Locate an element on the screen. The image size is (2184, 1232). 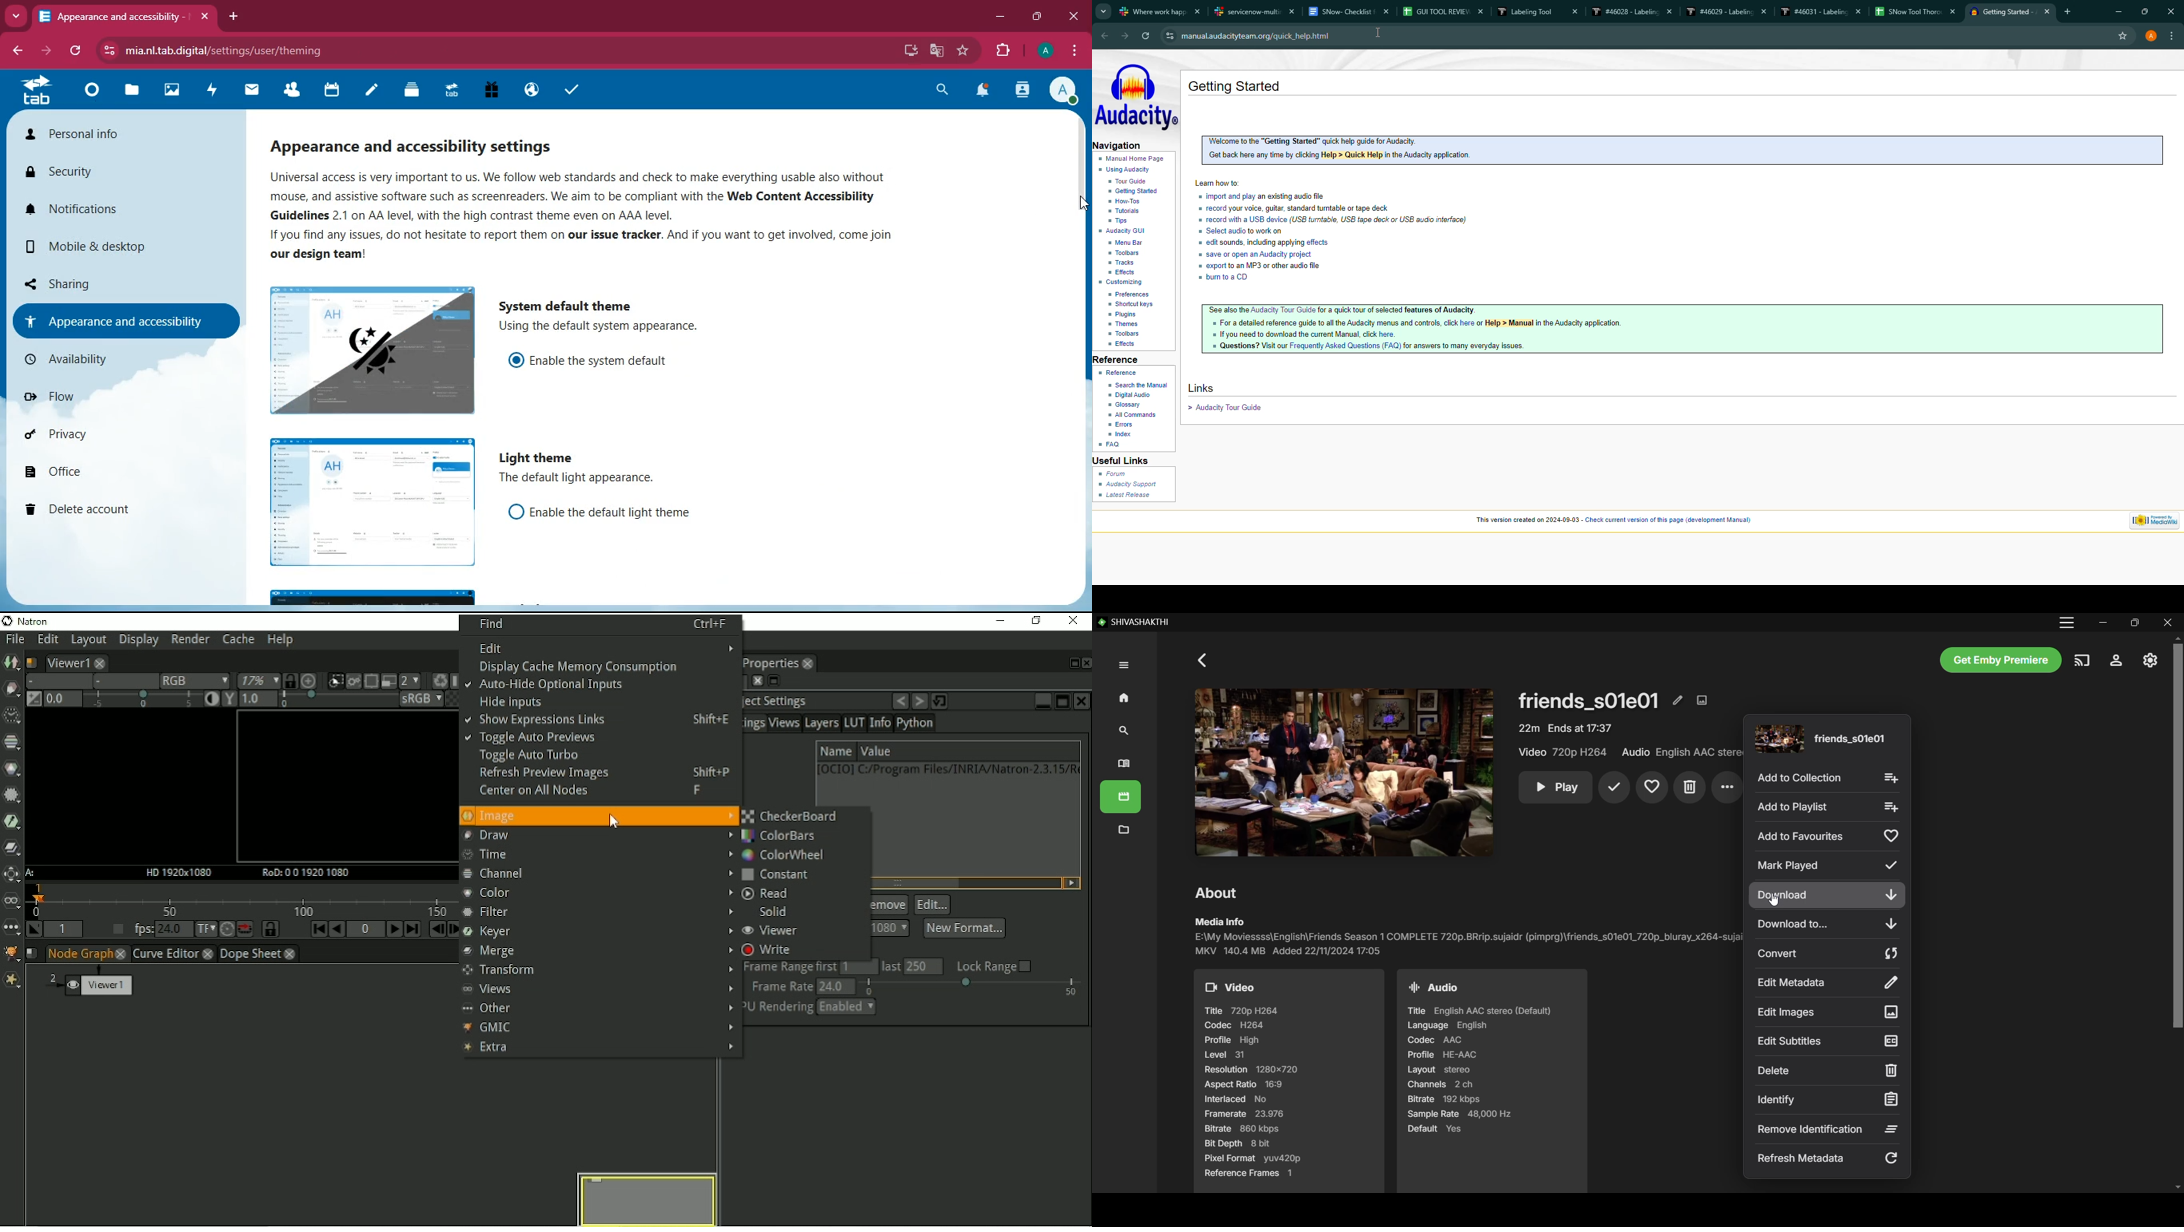
menu is located at coordinates (1128, 244).